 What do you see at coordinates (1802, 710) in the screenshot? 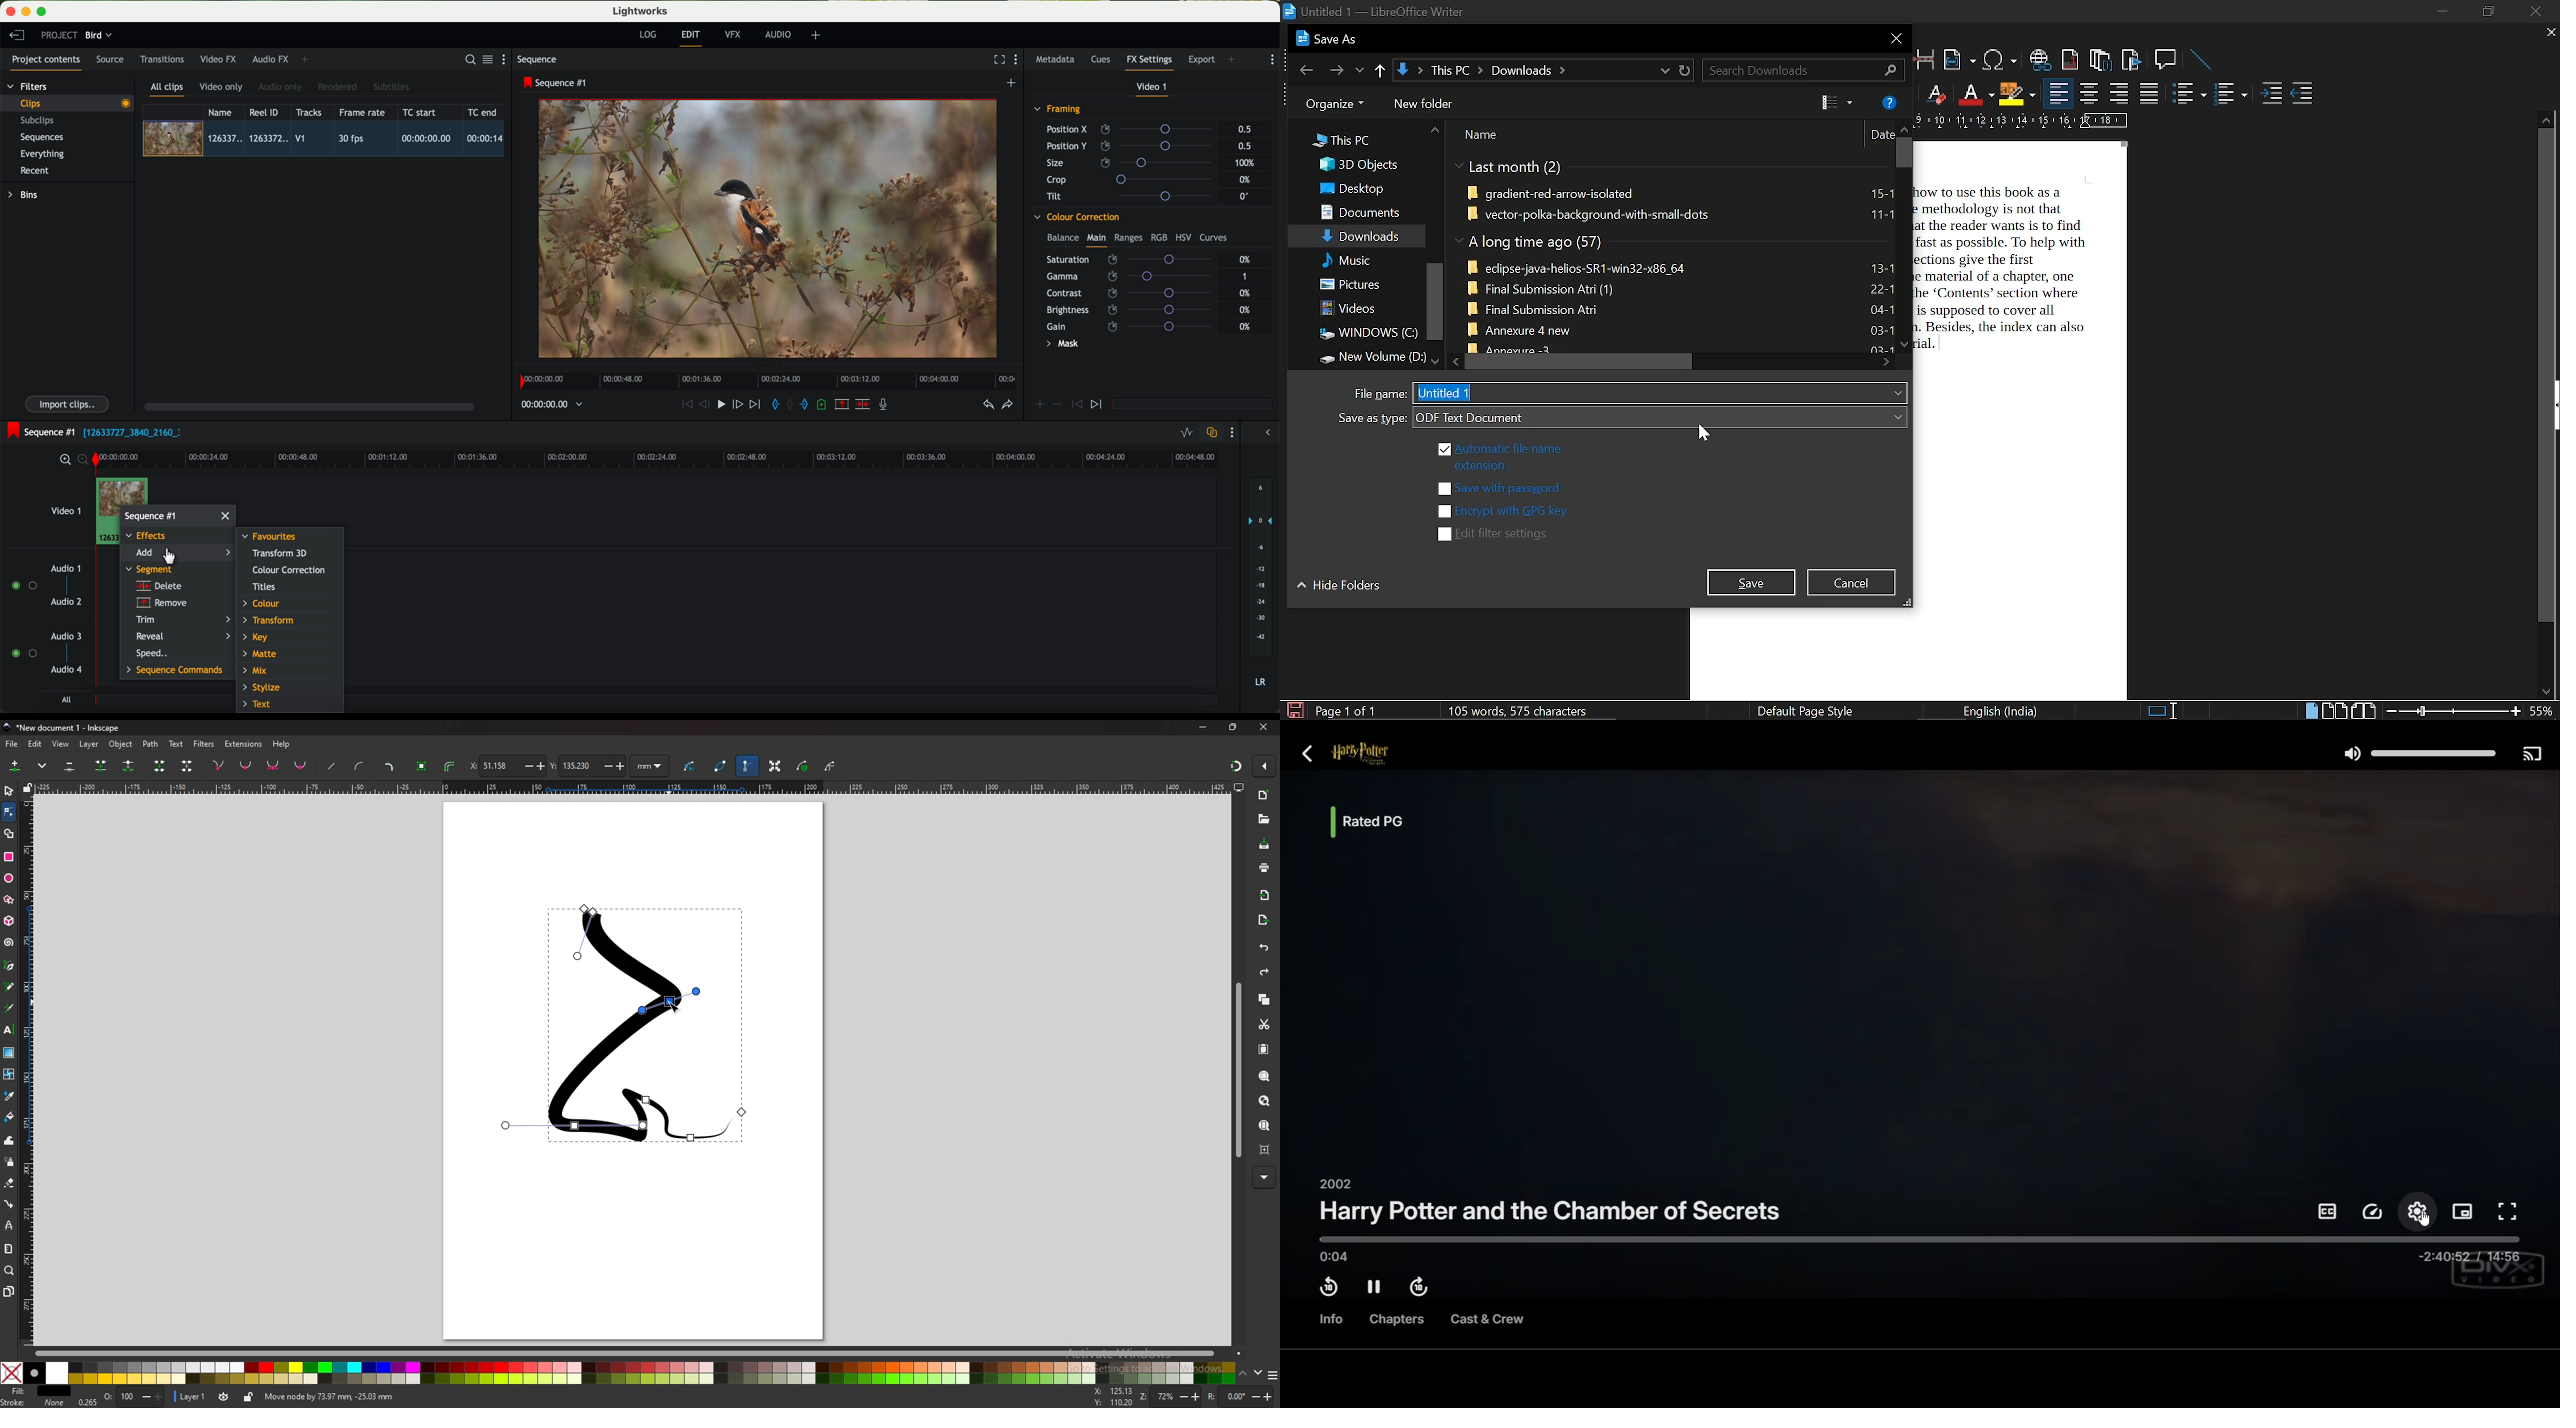
I see `page style` at bounding box center [1802, 710].